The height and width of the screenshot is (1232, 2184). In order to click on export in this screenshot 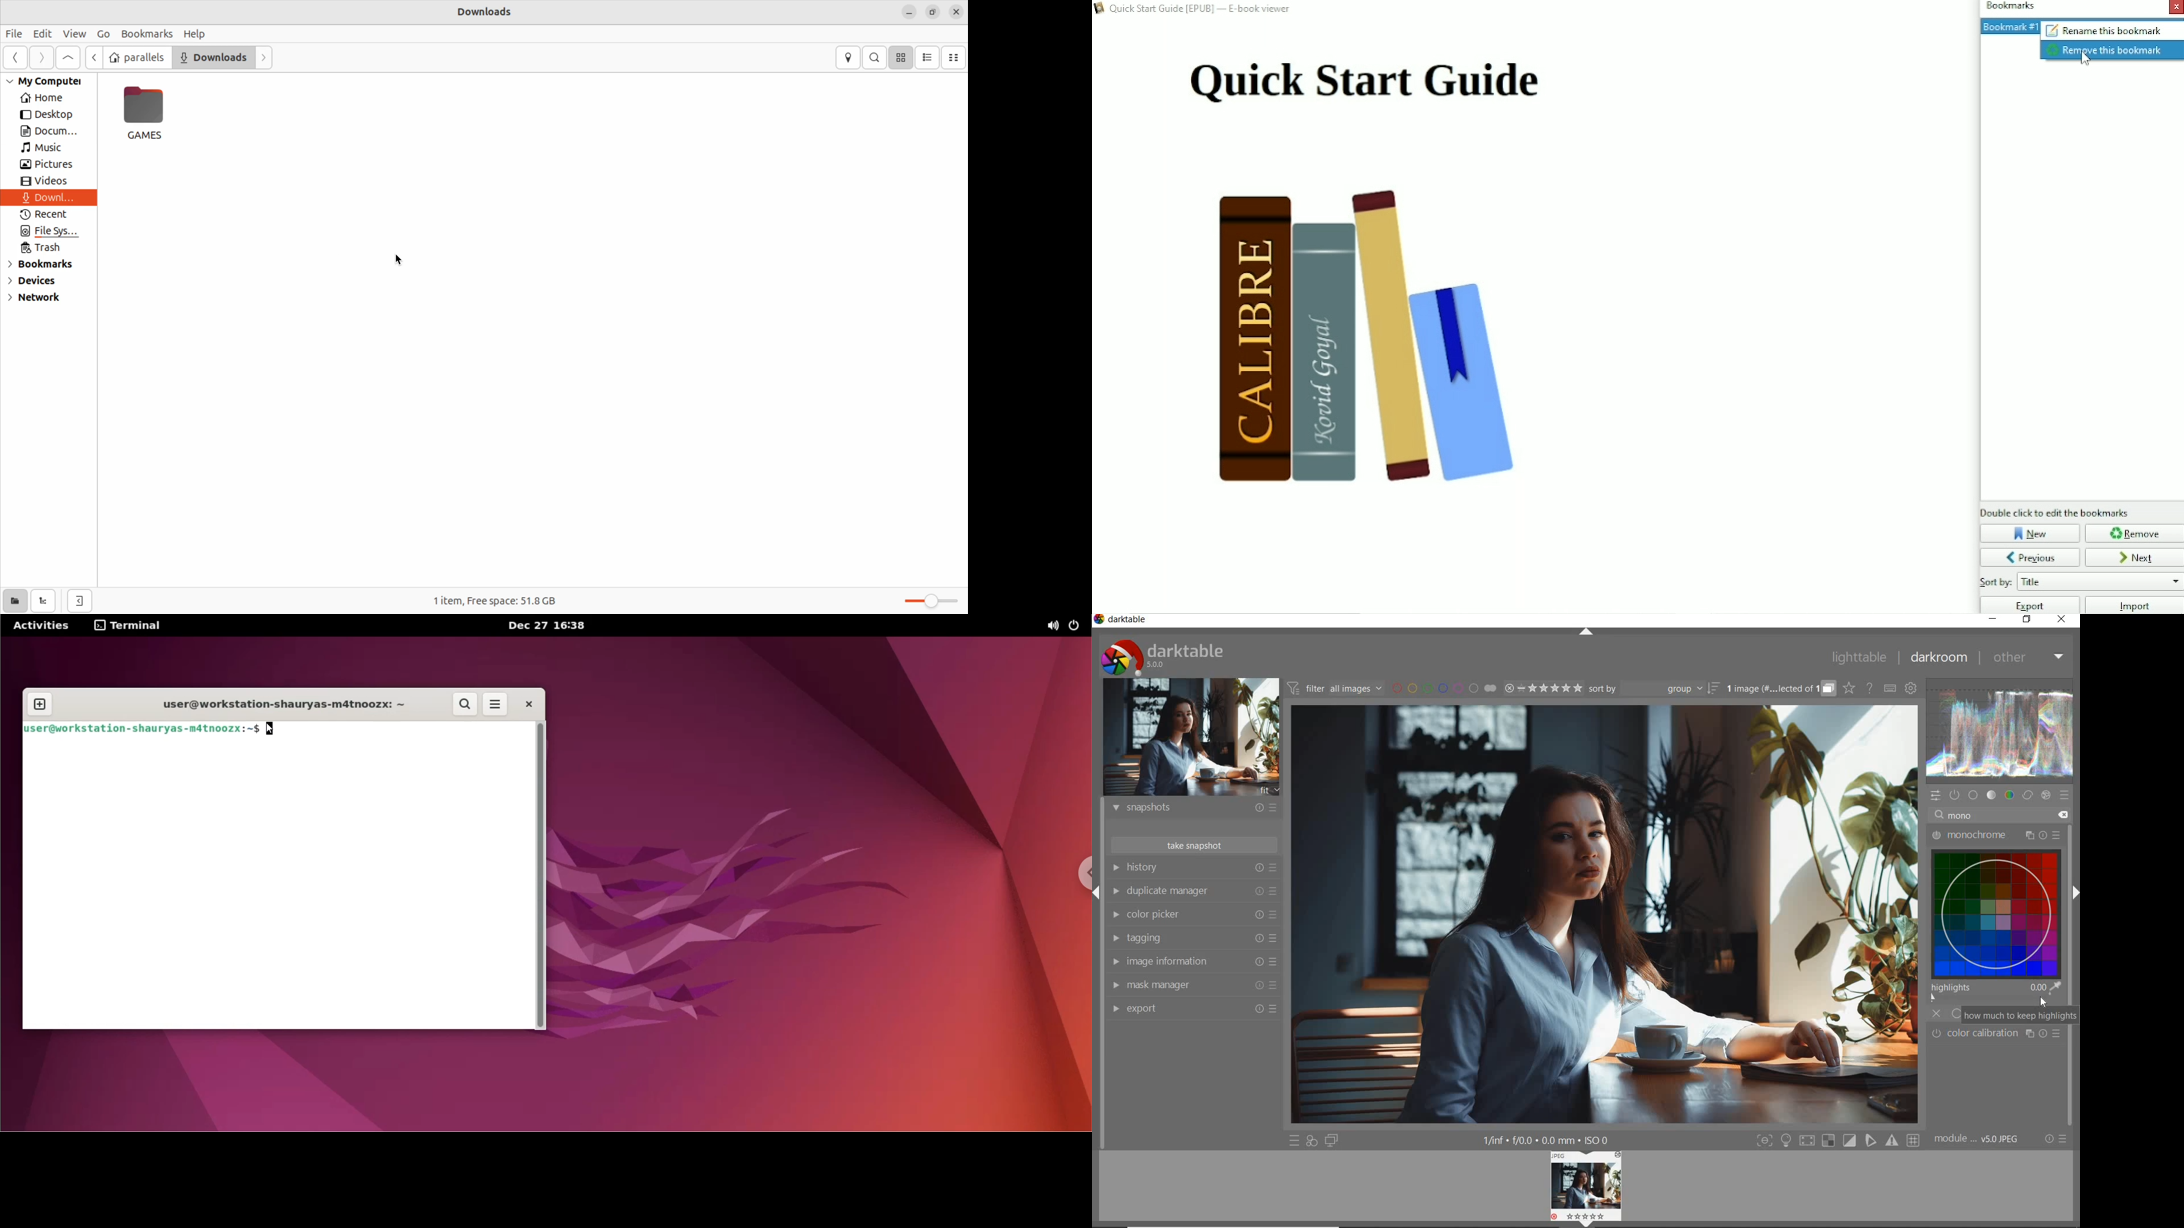, I will do `click(1192, 1009)`.